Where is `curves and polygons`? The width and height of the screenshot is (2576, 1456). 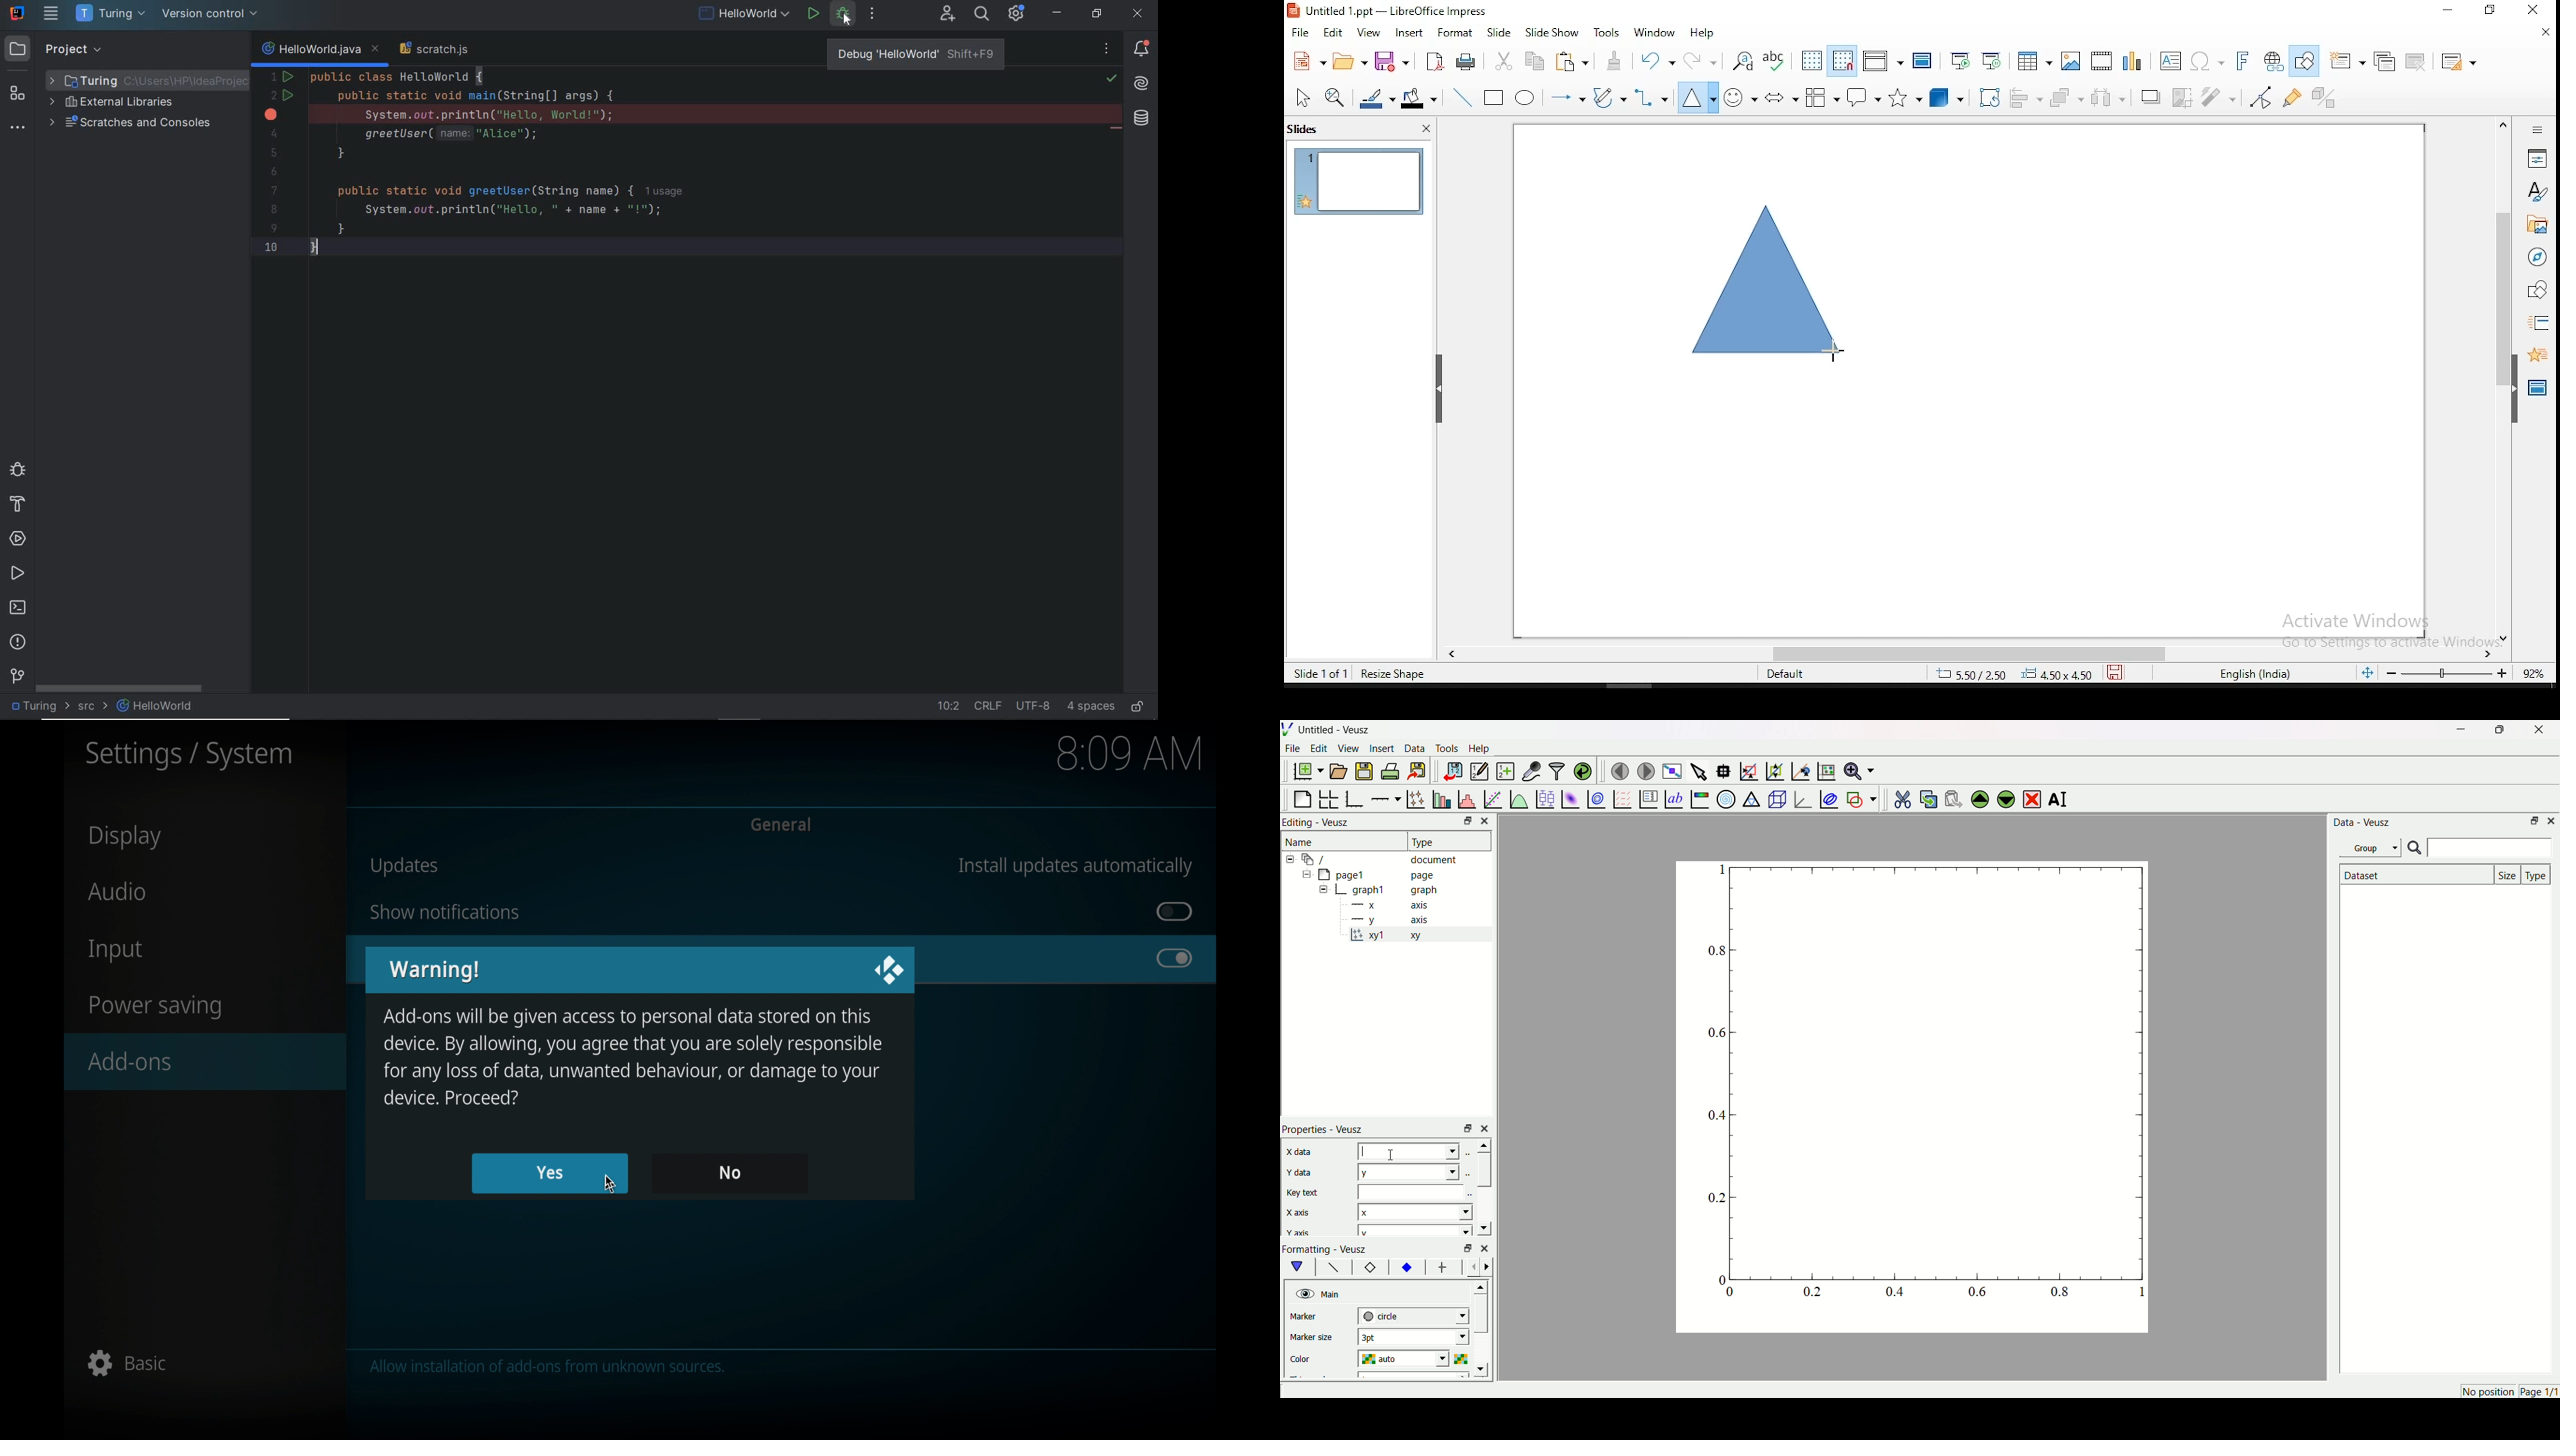 curves and polygons is located at coordinates (1609, 99).